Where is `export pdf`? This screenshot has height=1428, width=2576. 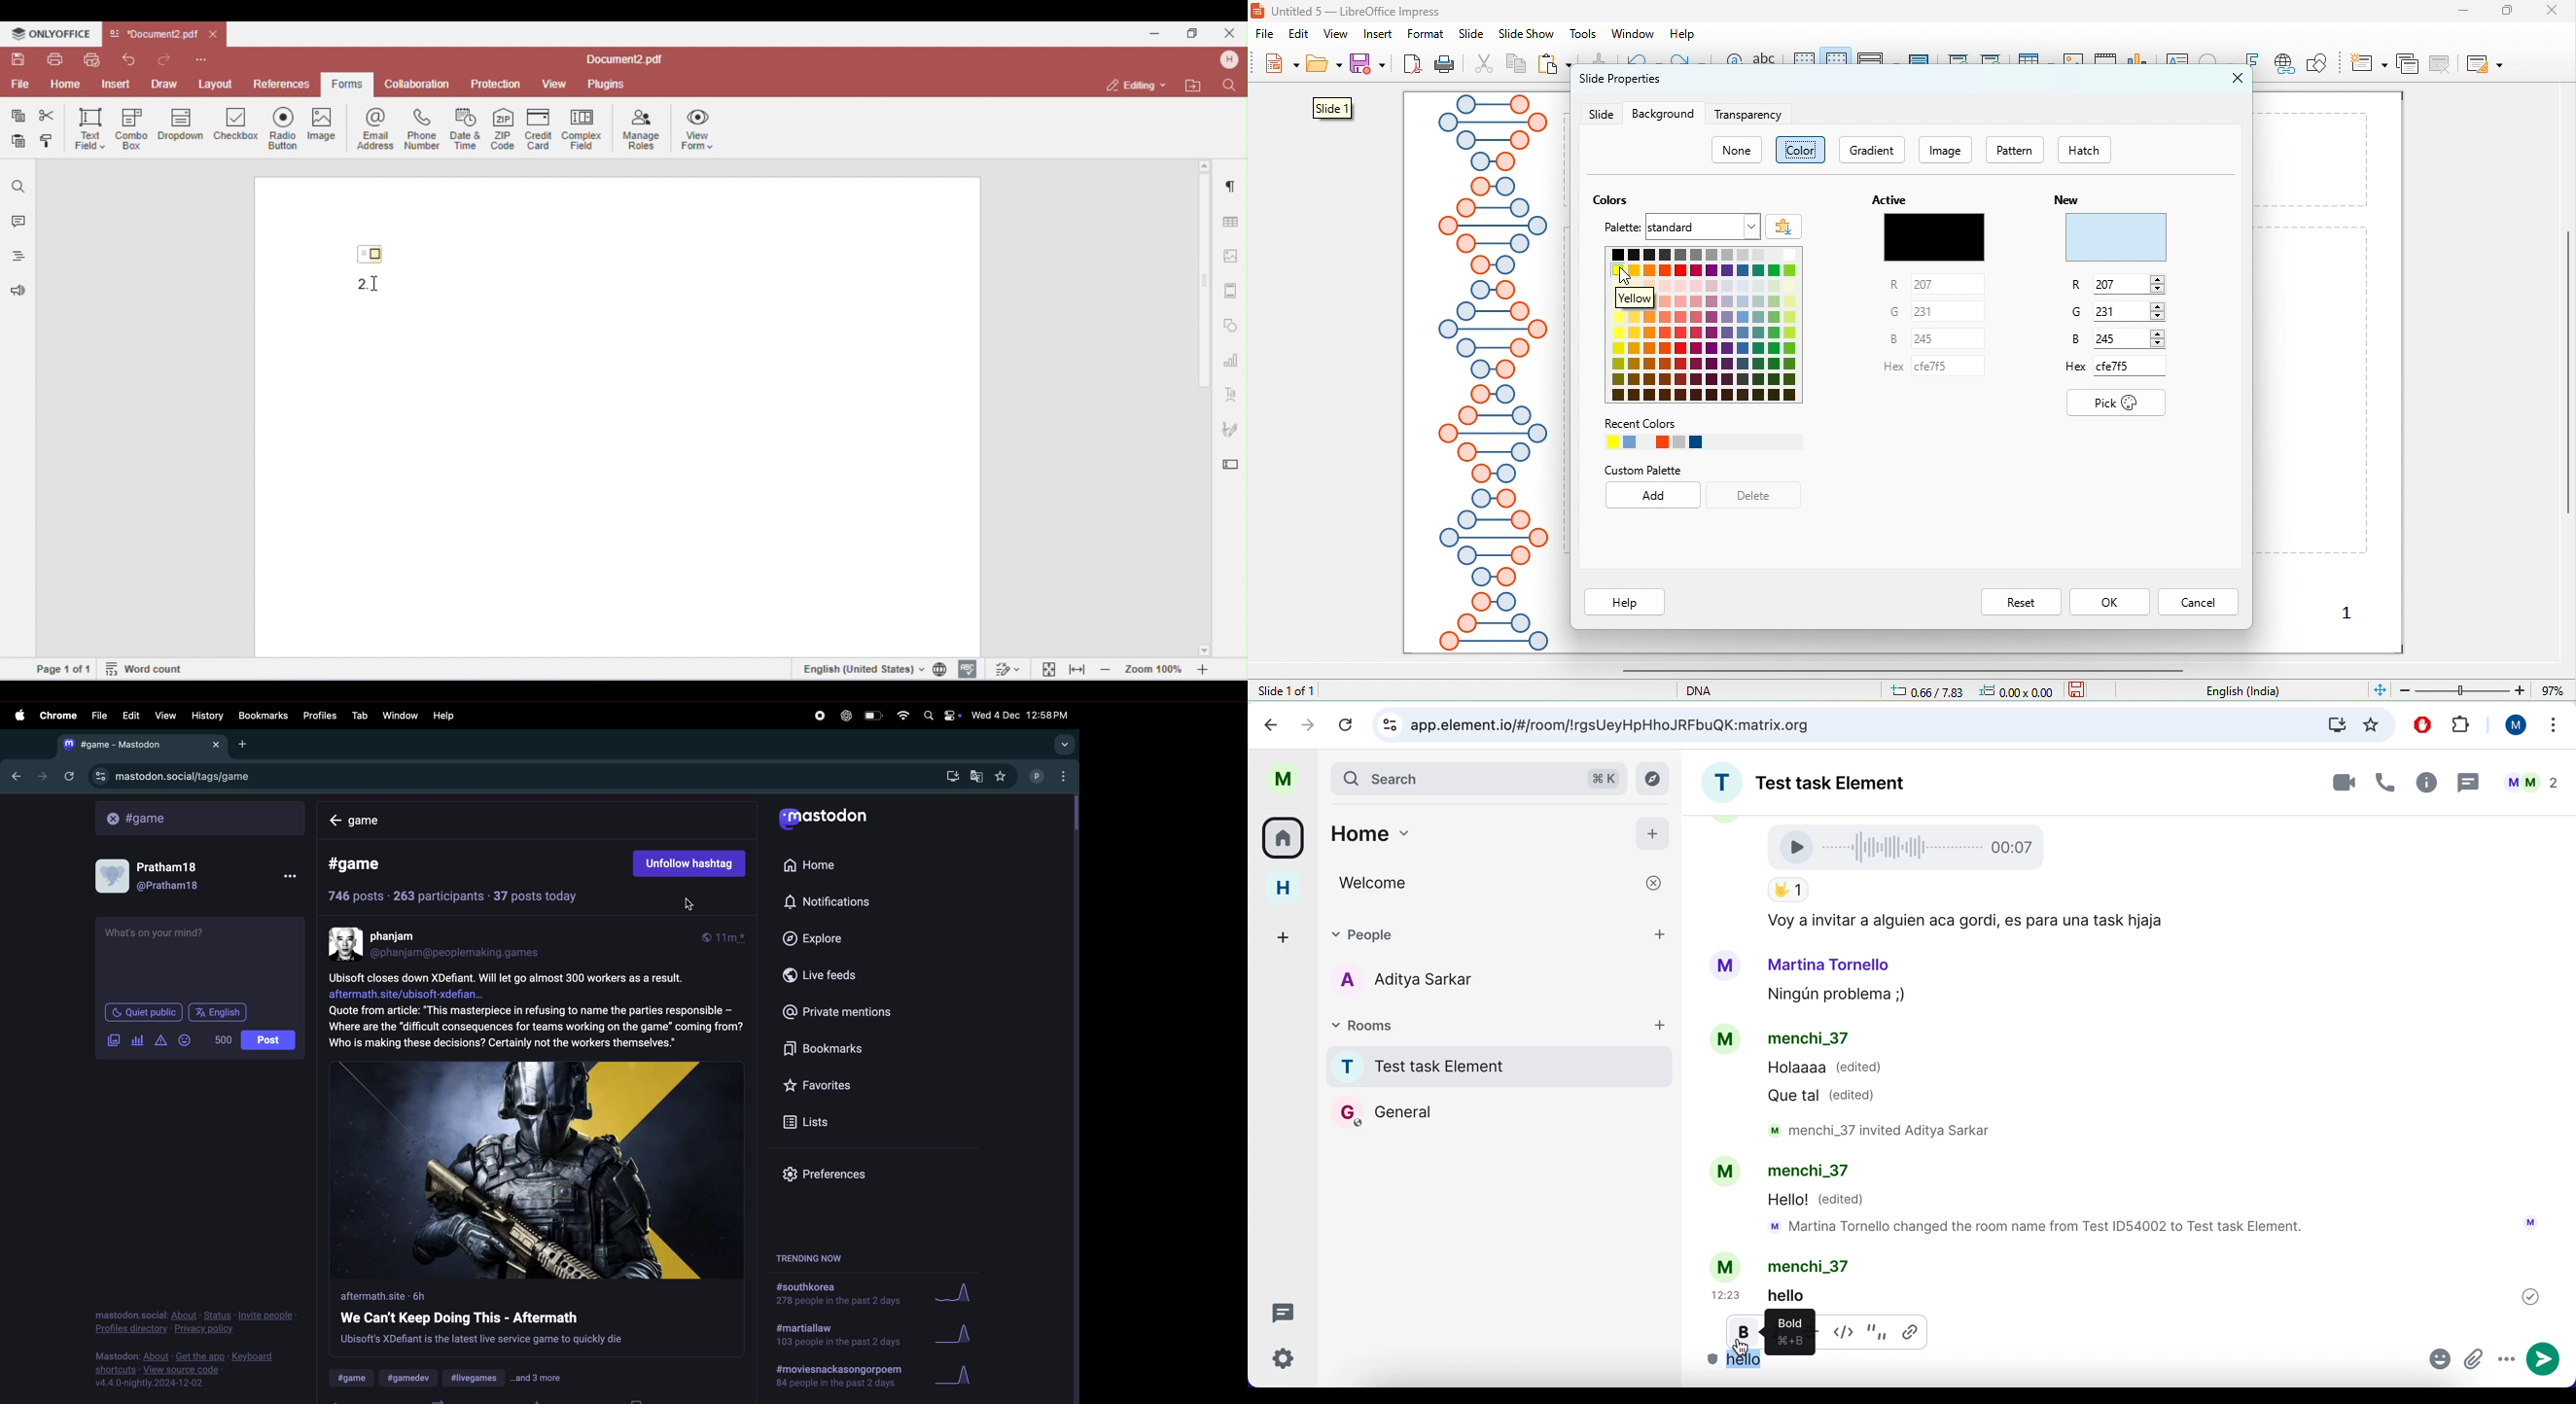
export pdf is located at coordinates (1413, 65).